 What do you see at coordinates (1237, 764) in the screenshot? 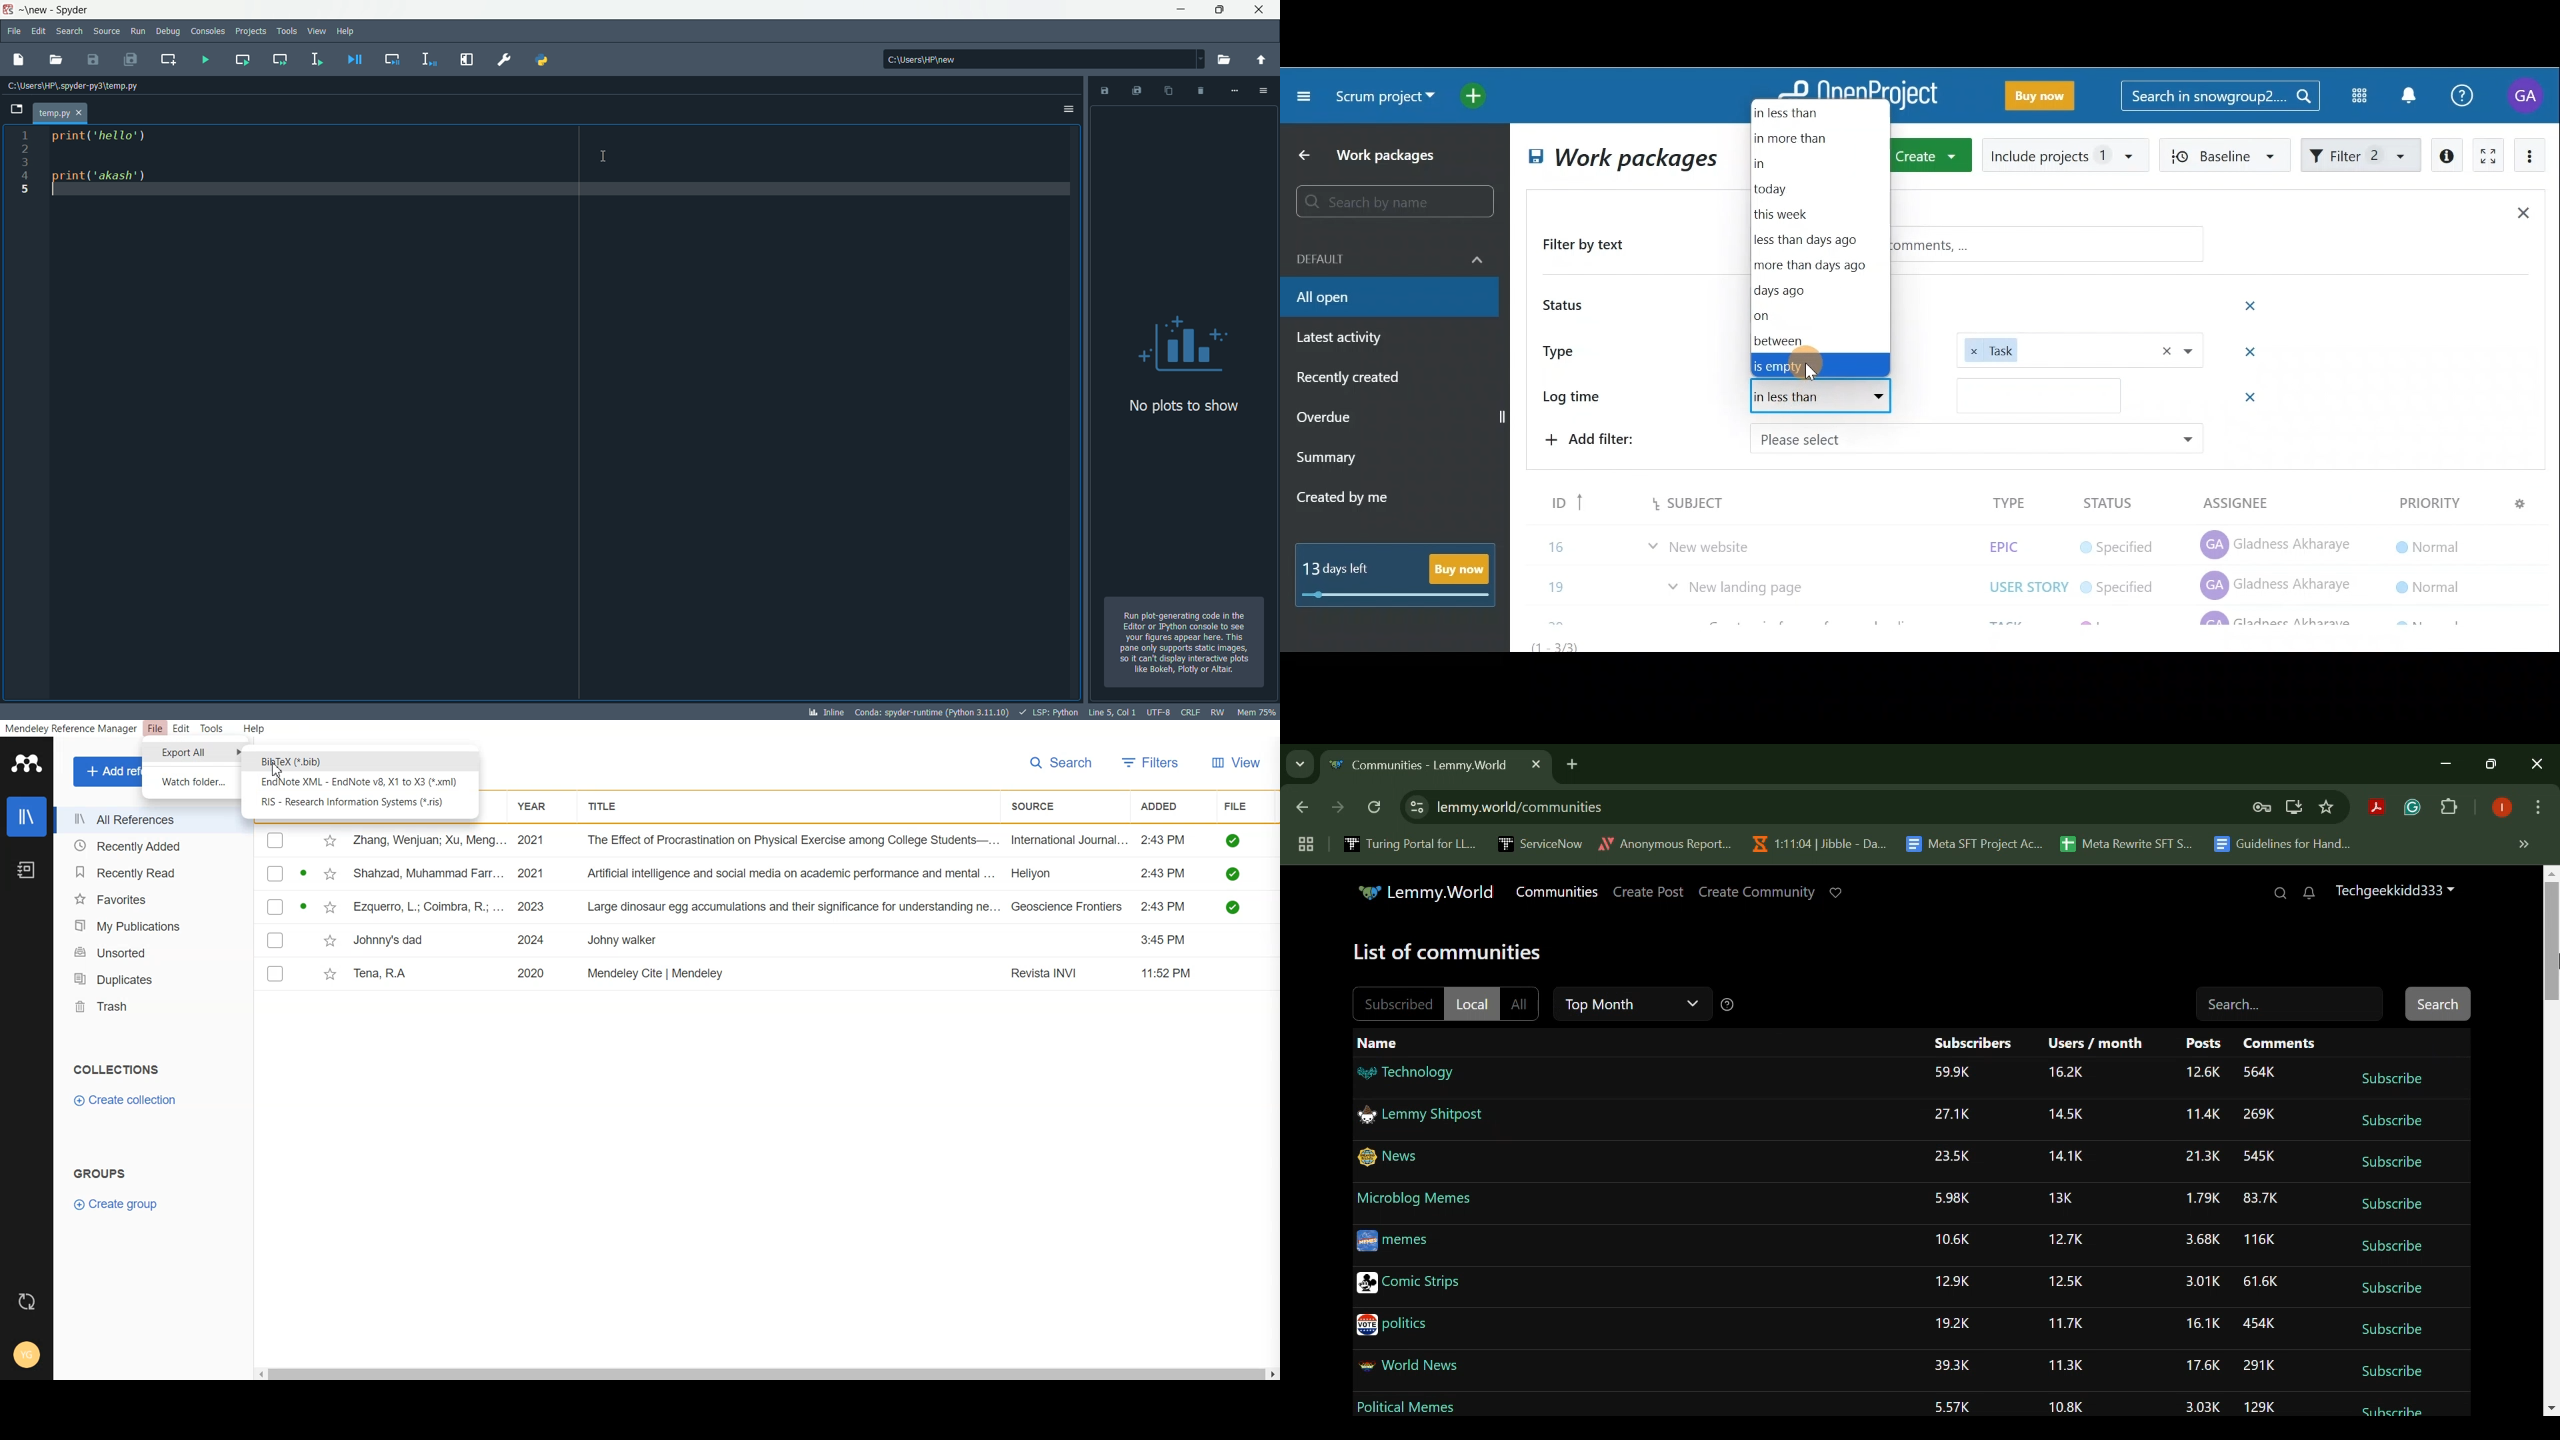
I see `View` at bounding box center [1237, 764].